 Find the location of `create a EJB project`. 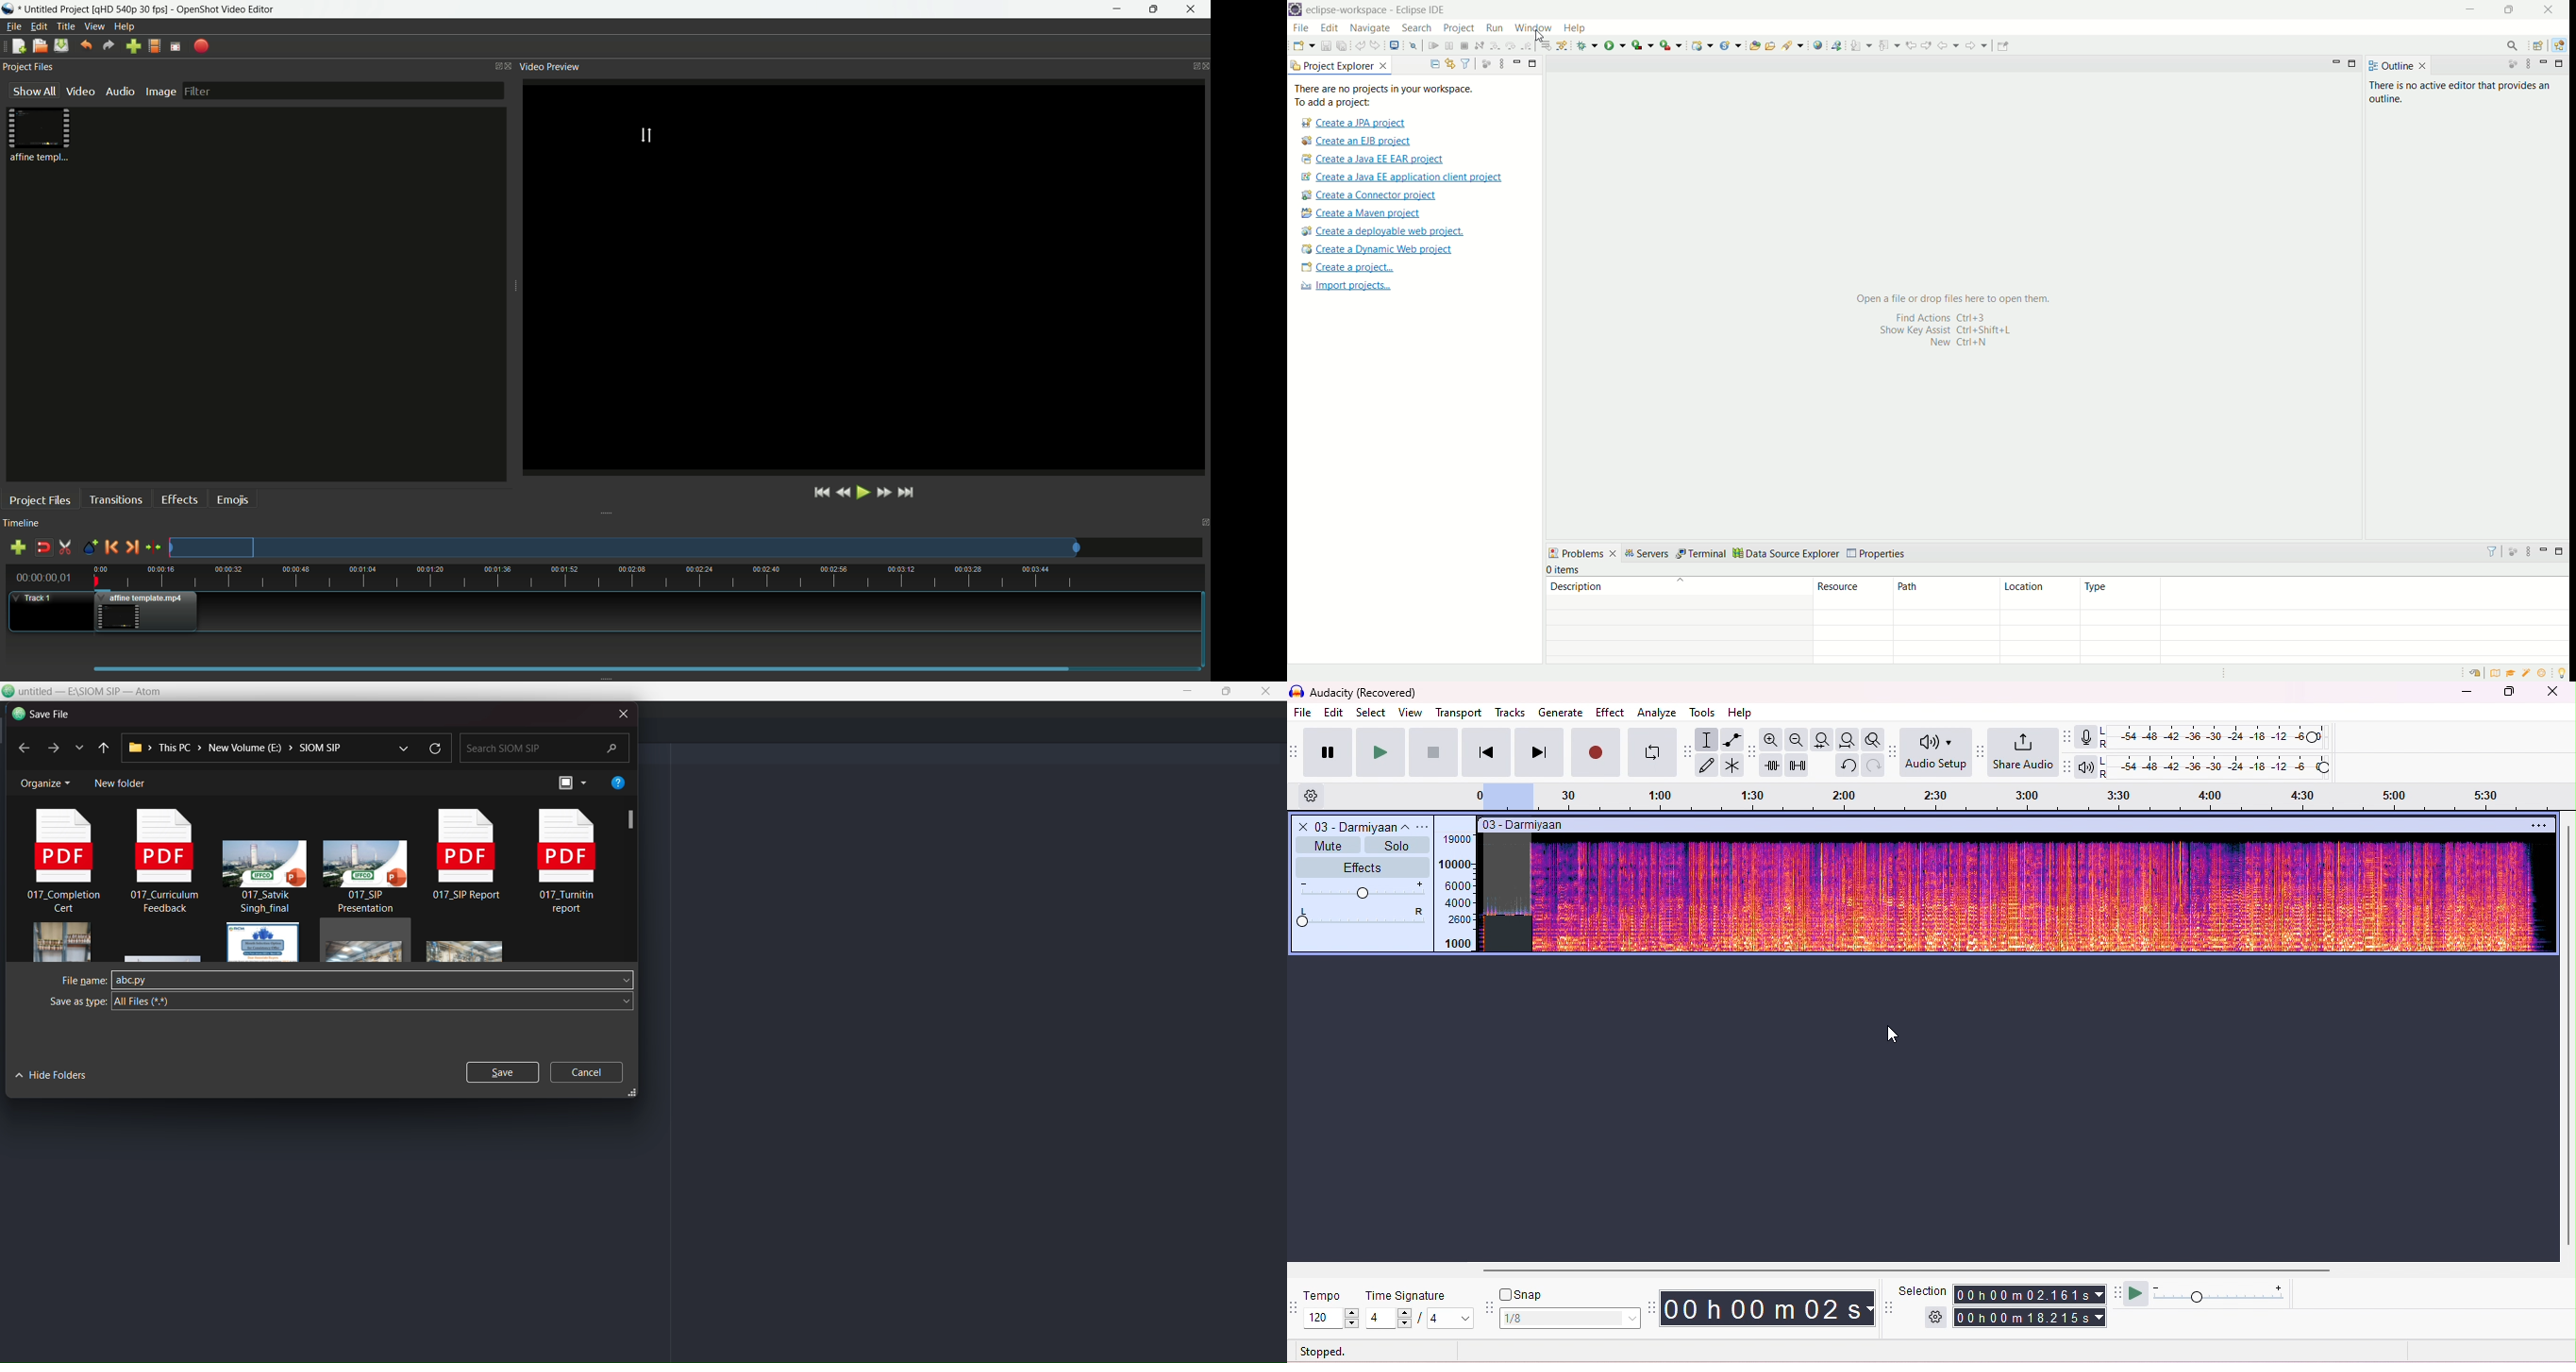

create a EJB project is located at coordinates (1357, 142).